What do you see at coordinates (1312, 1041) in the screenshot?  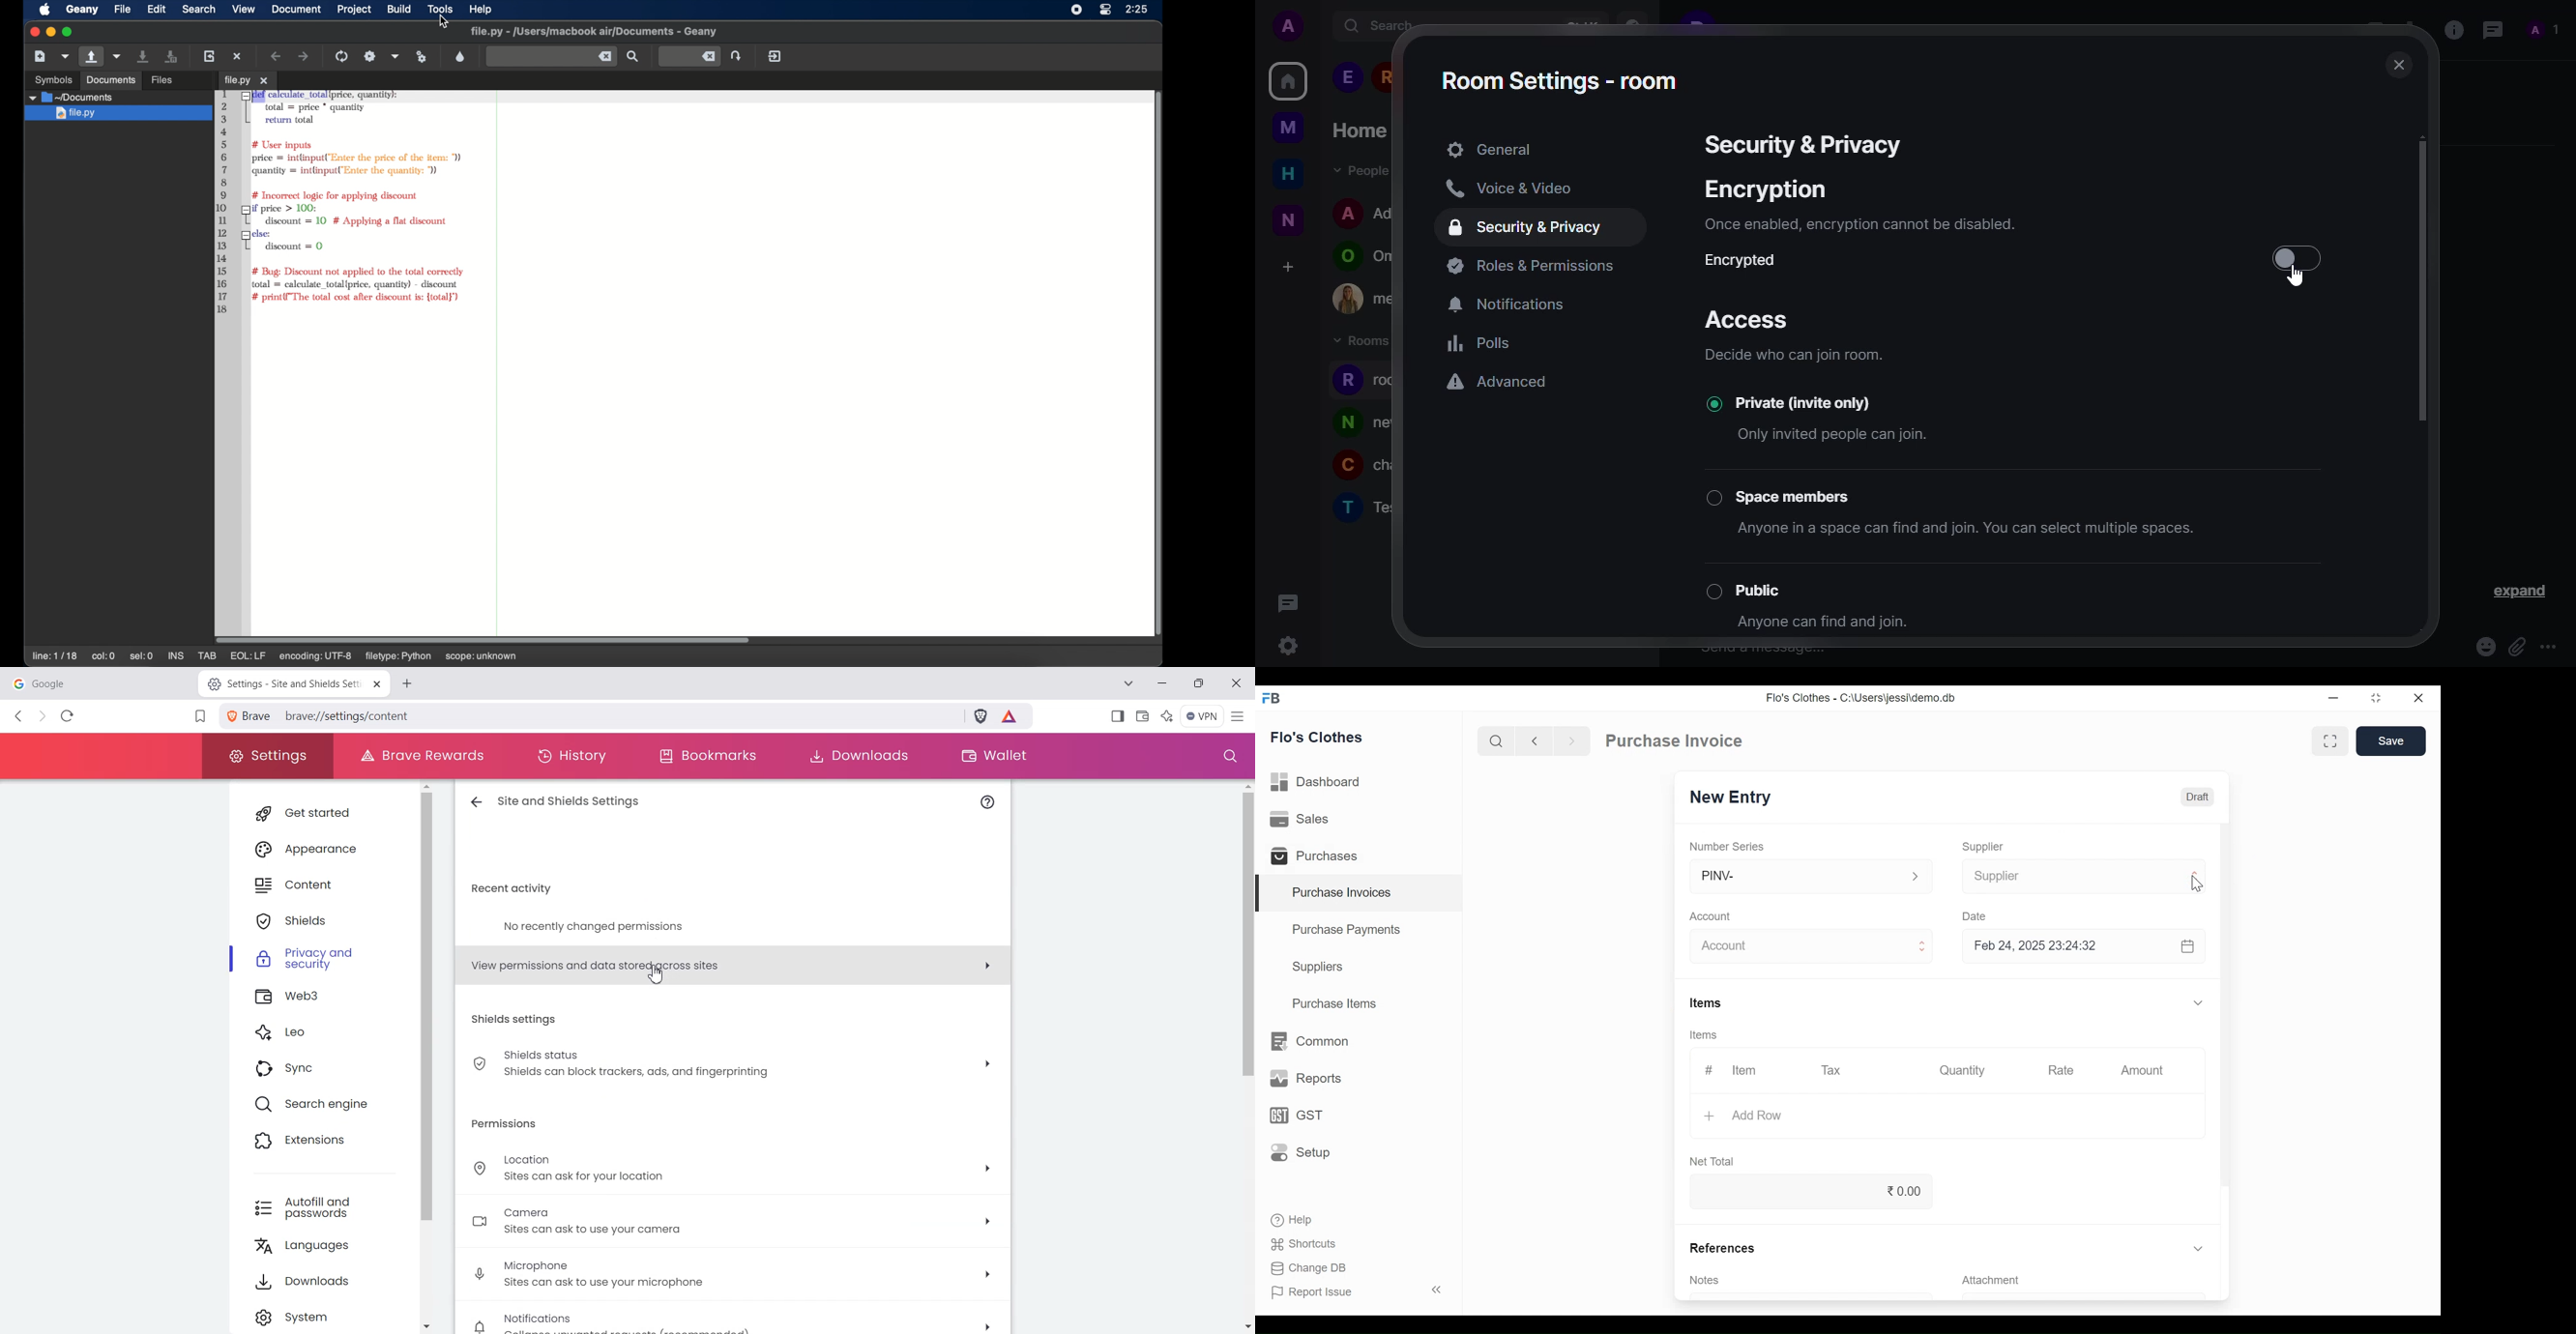 I see `Common` at bounding box center [1312, 1041].